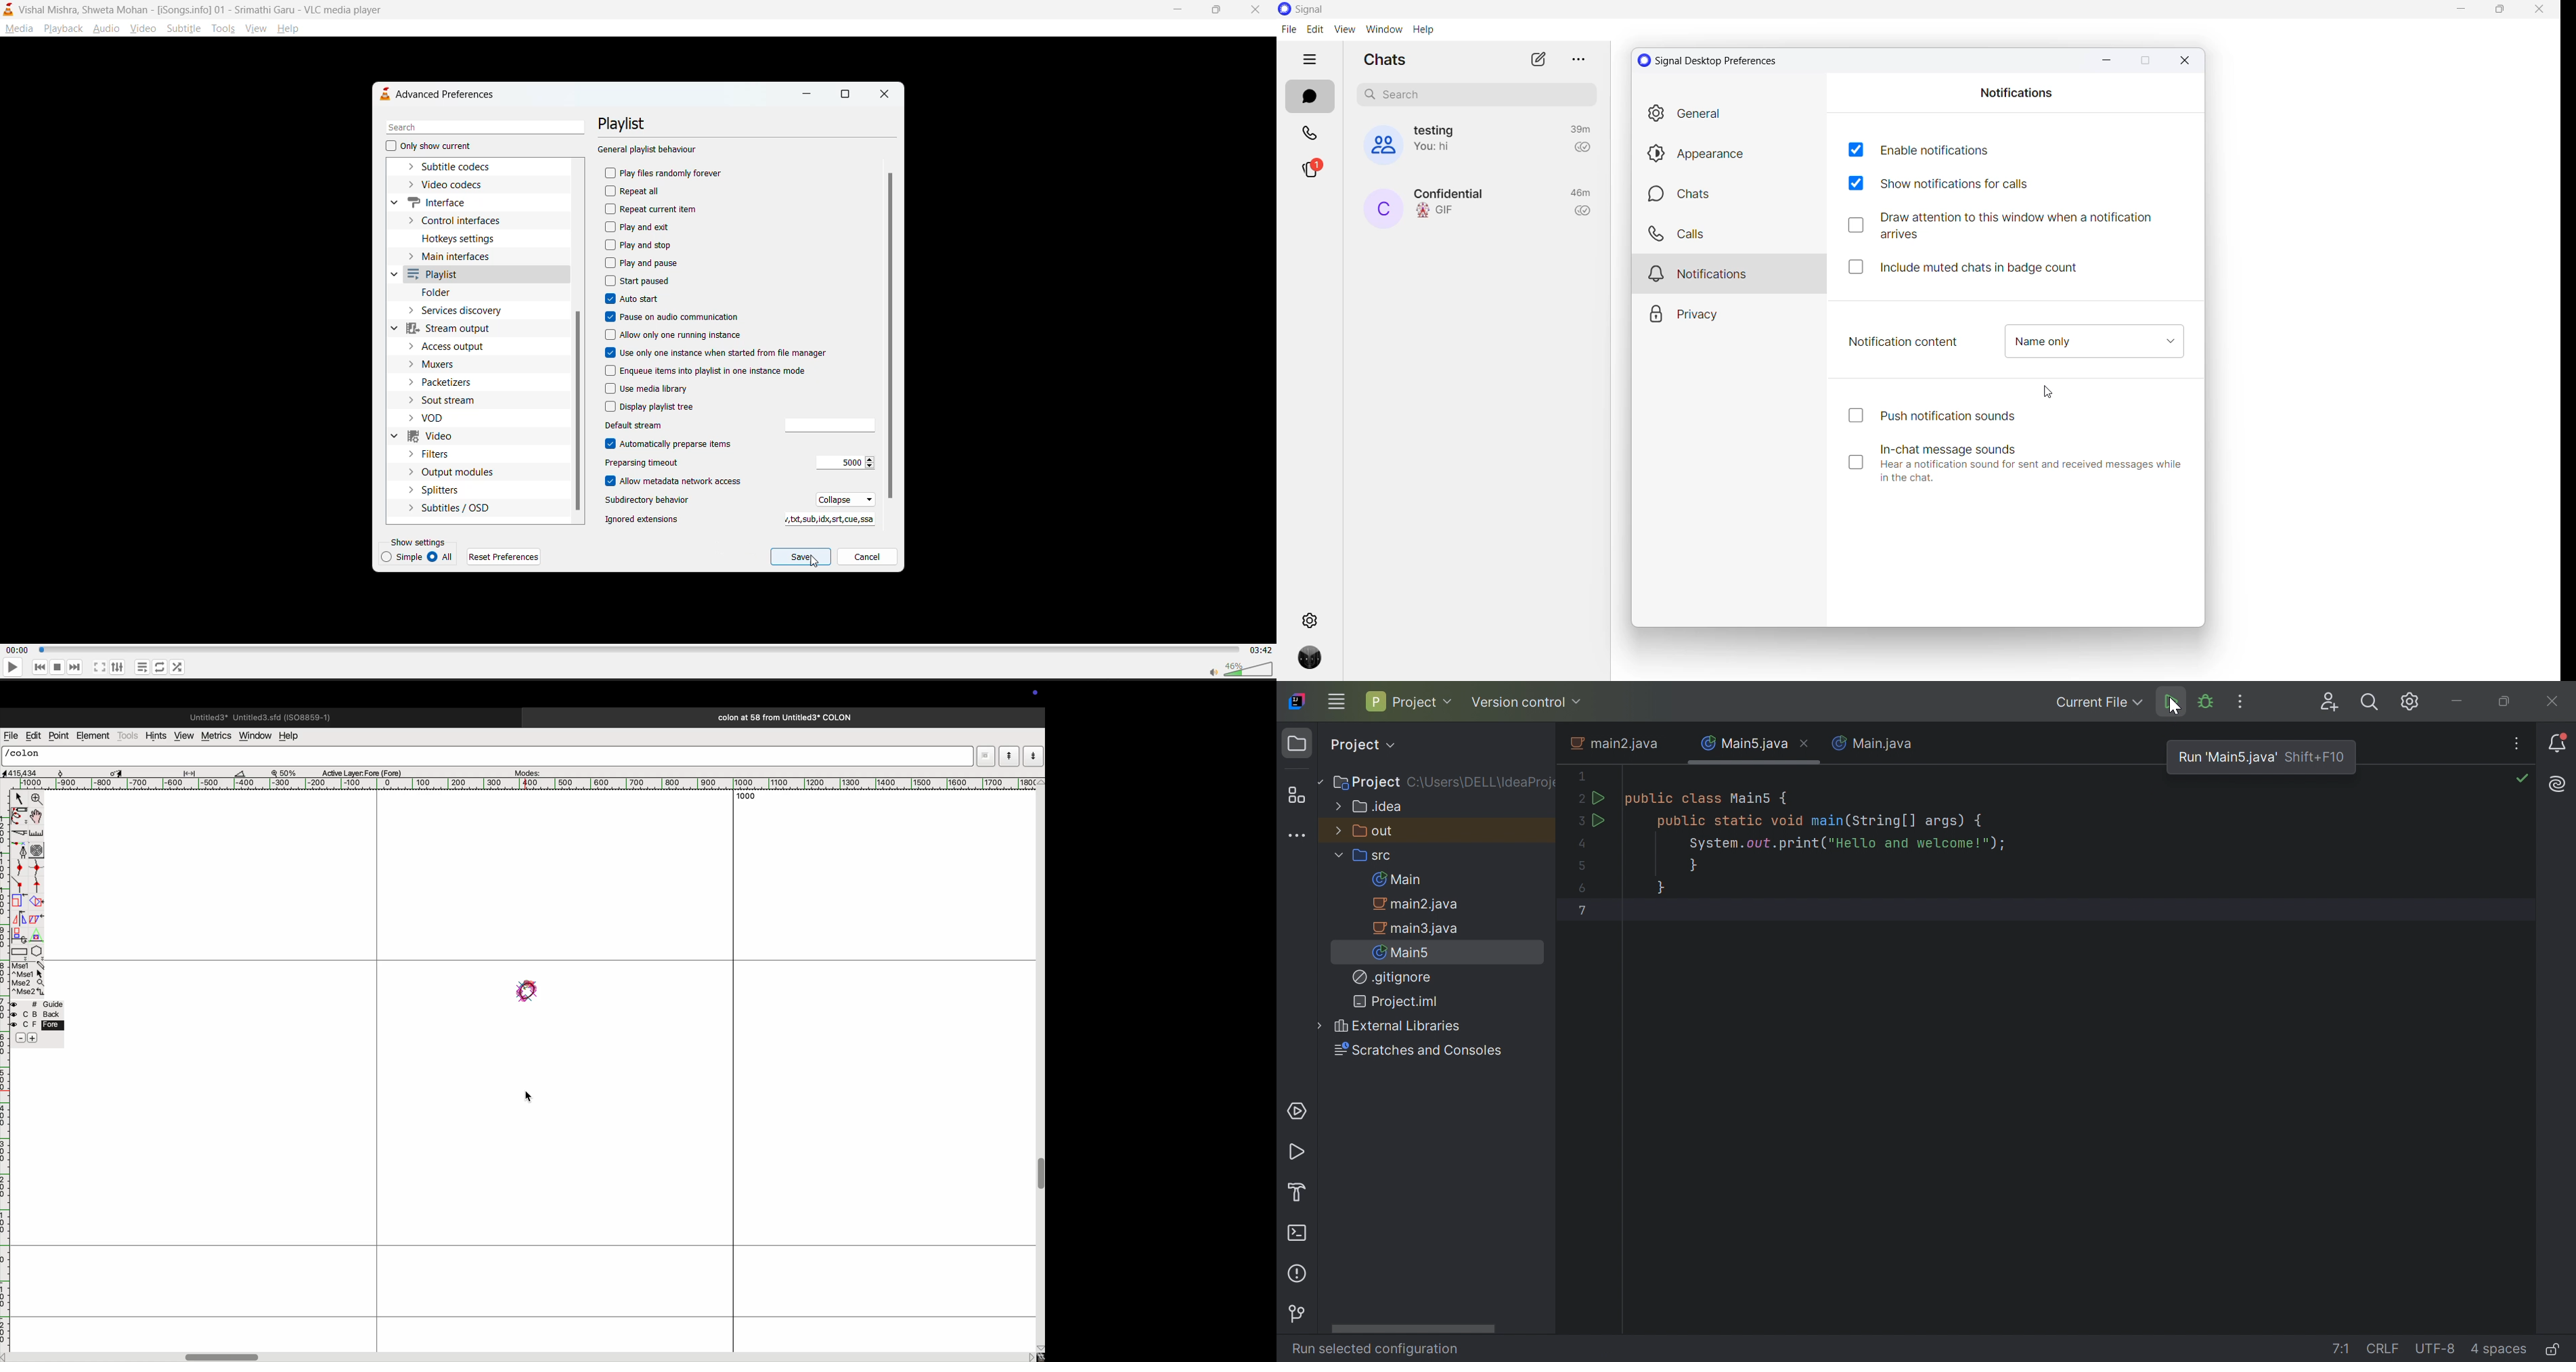  What do you see at coordinates (184, 30) in the screenshot?
I see `subtitle` at bounding box center [184, 30].